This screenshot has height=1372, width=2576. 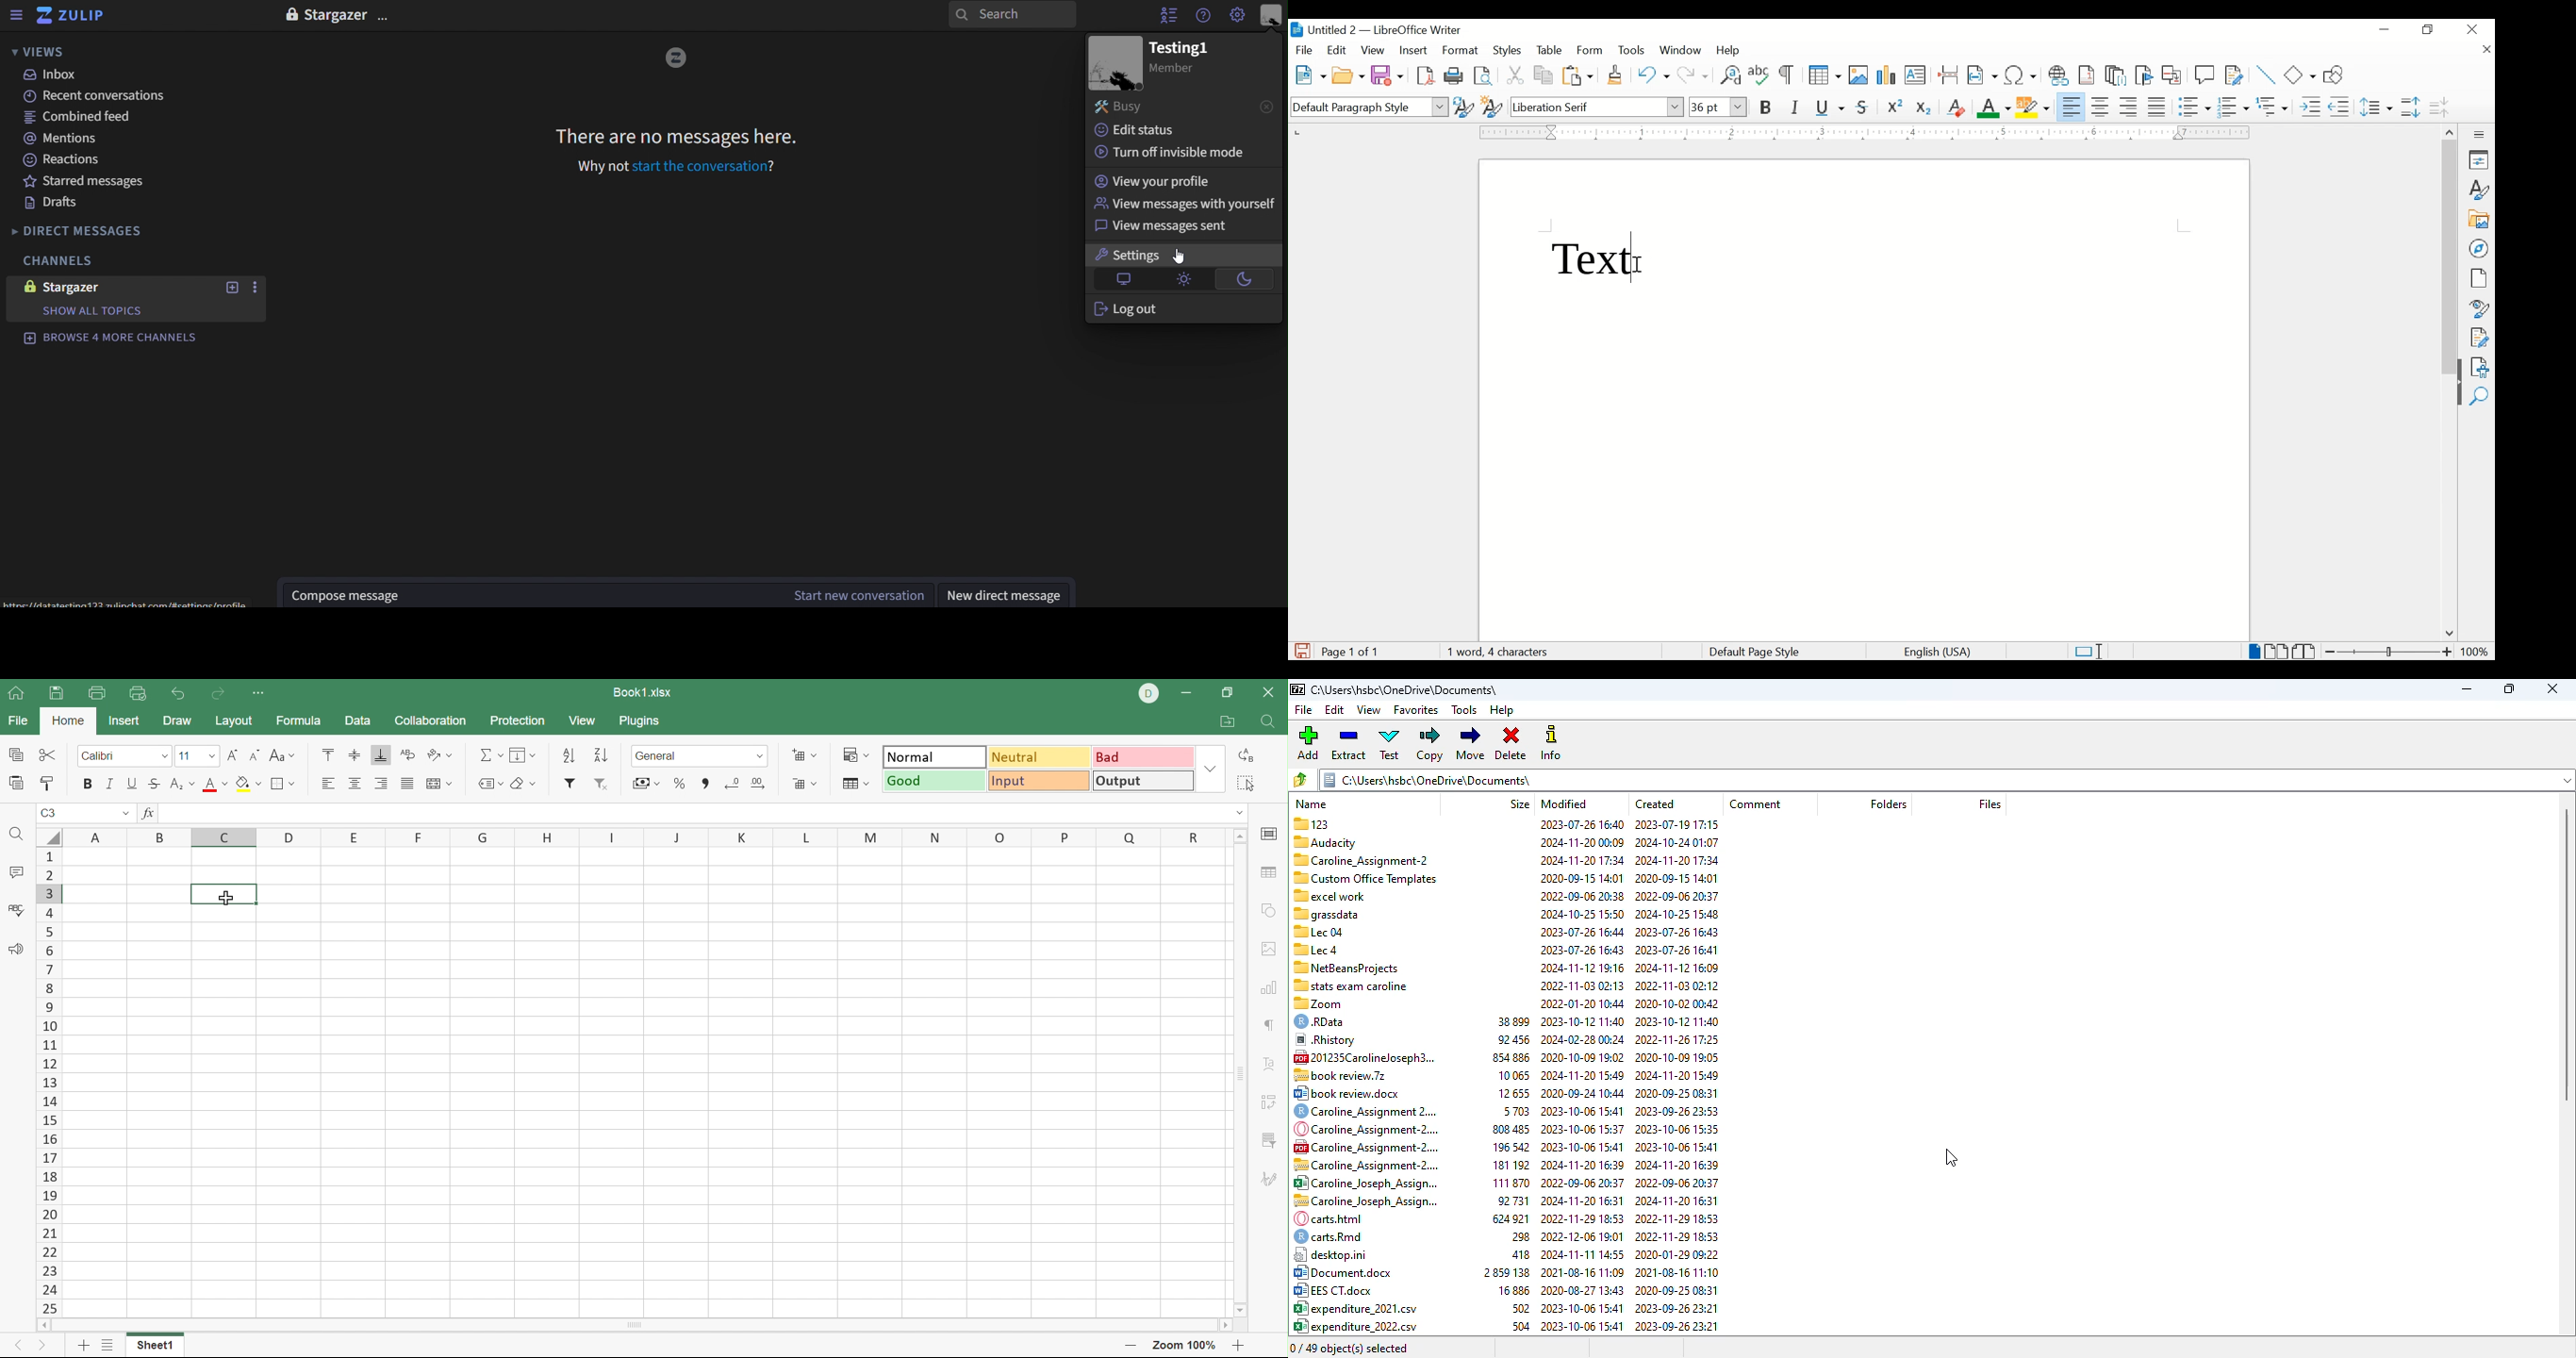 What do you see at coordinates (1952, 1158) in the screenshot?
I see `cursor` at bounding box center [1952, 1158].